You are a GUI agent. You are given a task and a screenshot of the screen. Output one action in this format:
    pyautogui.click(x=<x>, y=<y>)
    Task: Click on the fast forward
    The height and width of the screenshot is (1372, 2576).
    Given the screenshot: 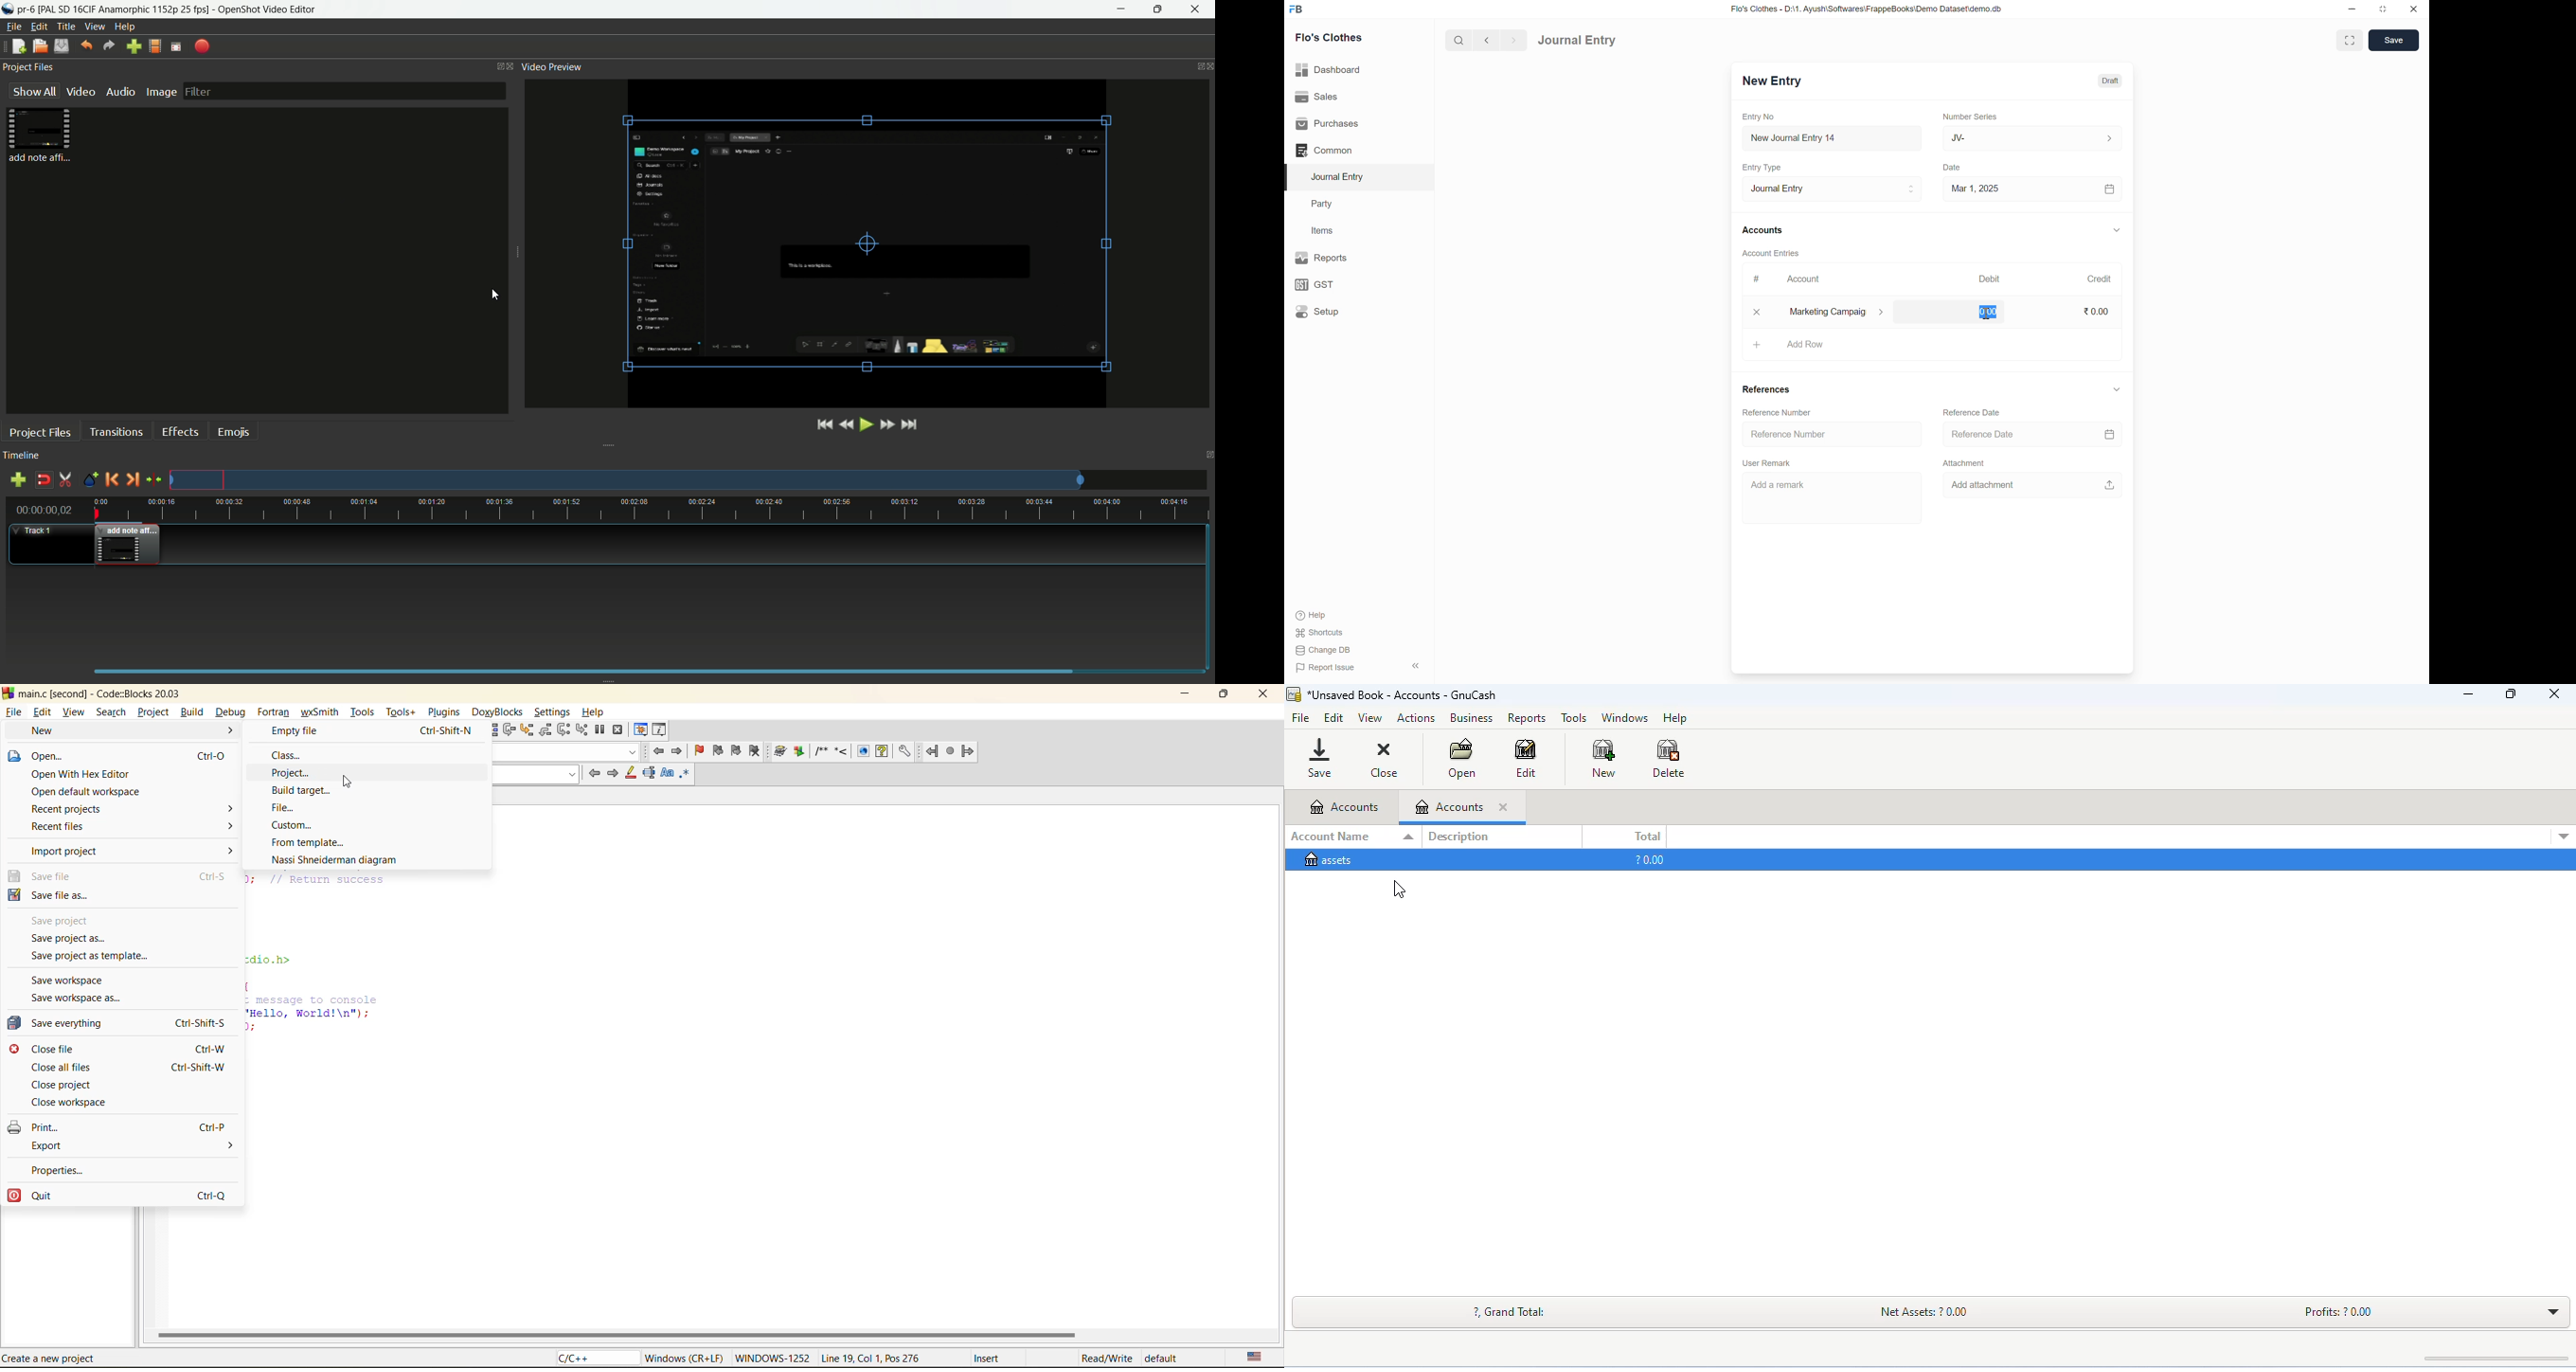 What is the action you would take?
    pyautogui.click(x=886, y=424)
    